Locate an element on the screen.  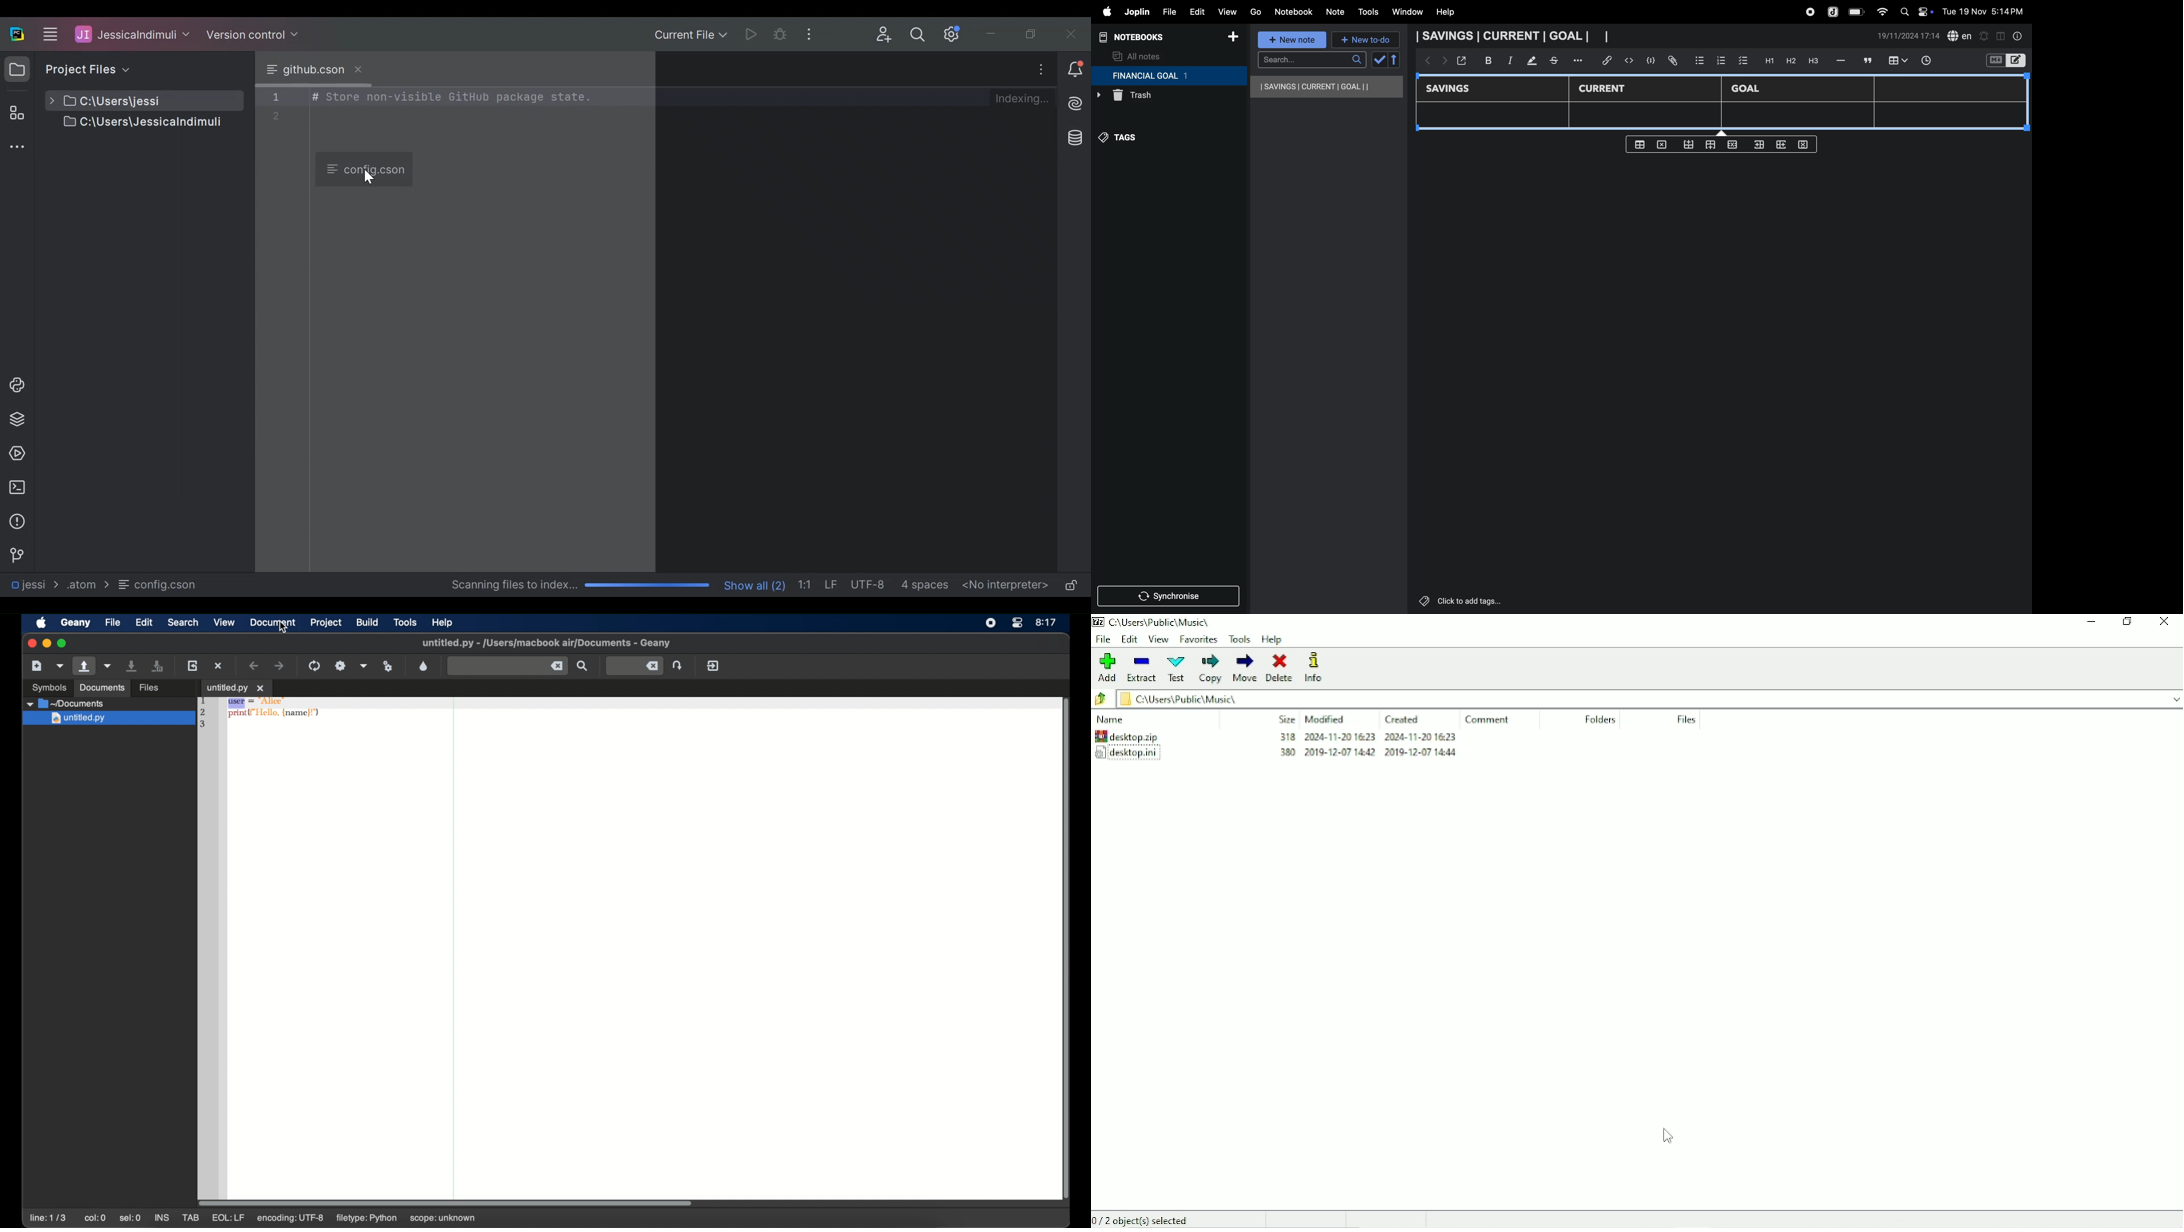
tags is located at coordinates (1123, 141).